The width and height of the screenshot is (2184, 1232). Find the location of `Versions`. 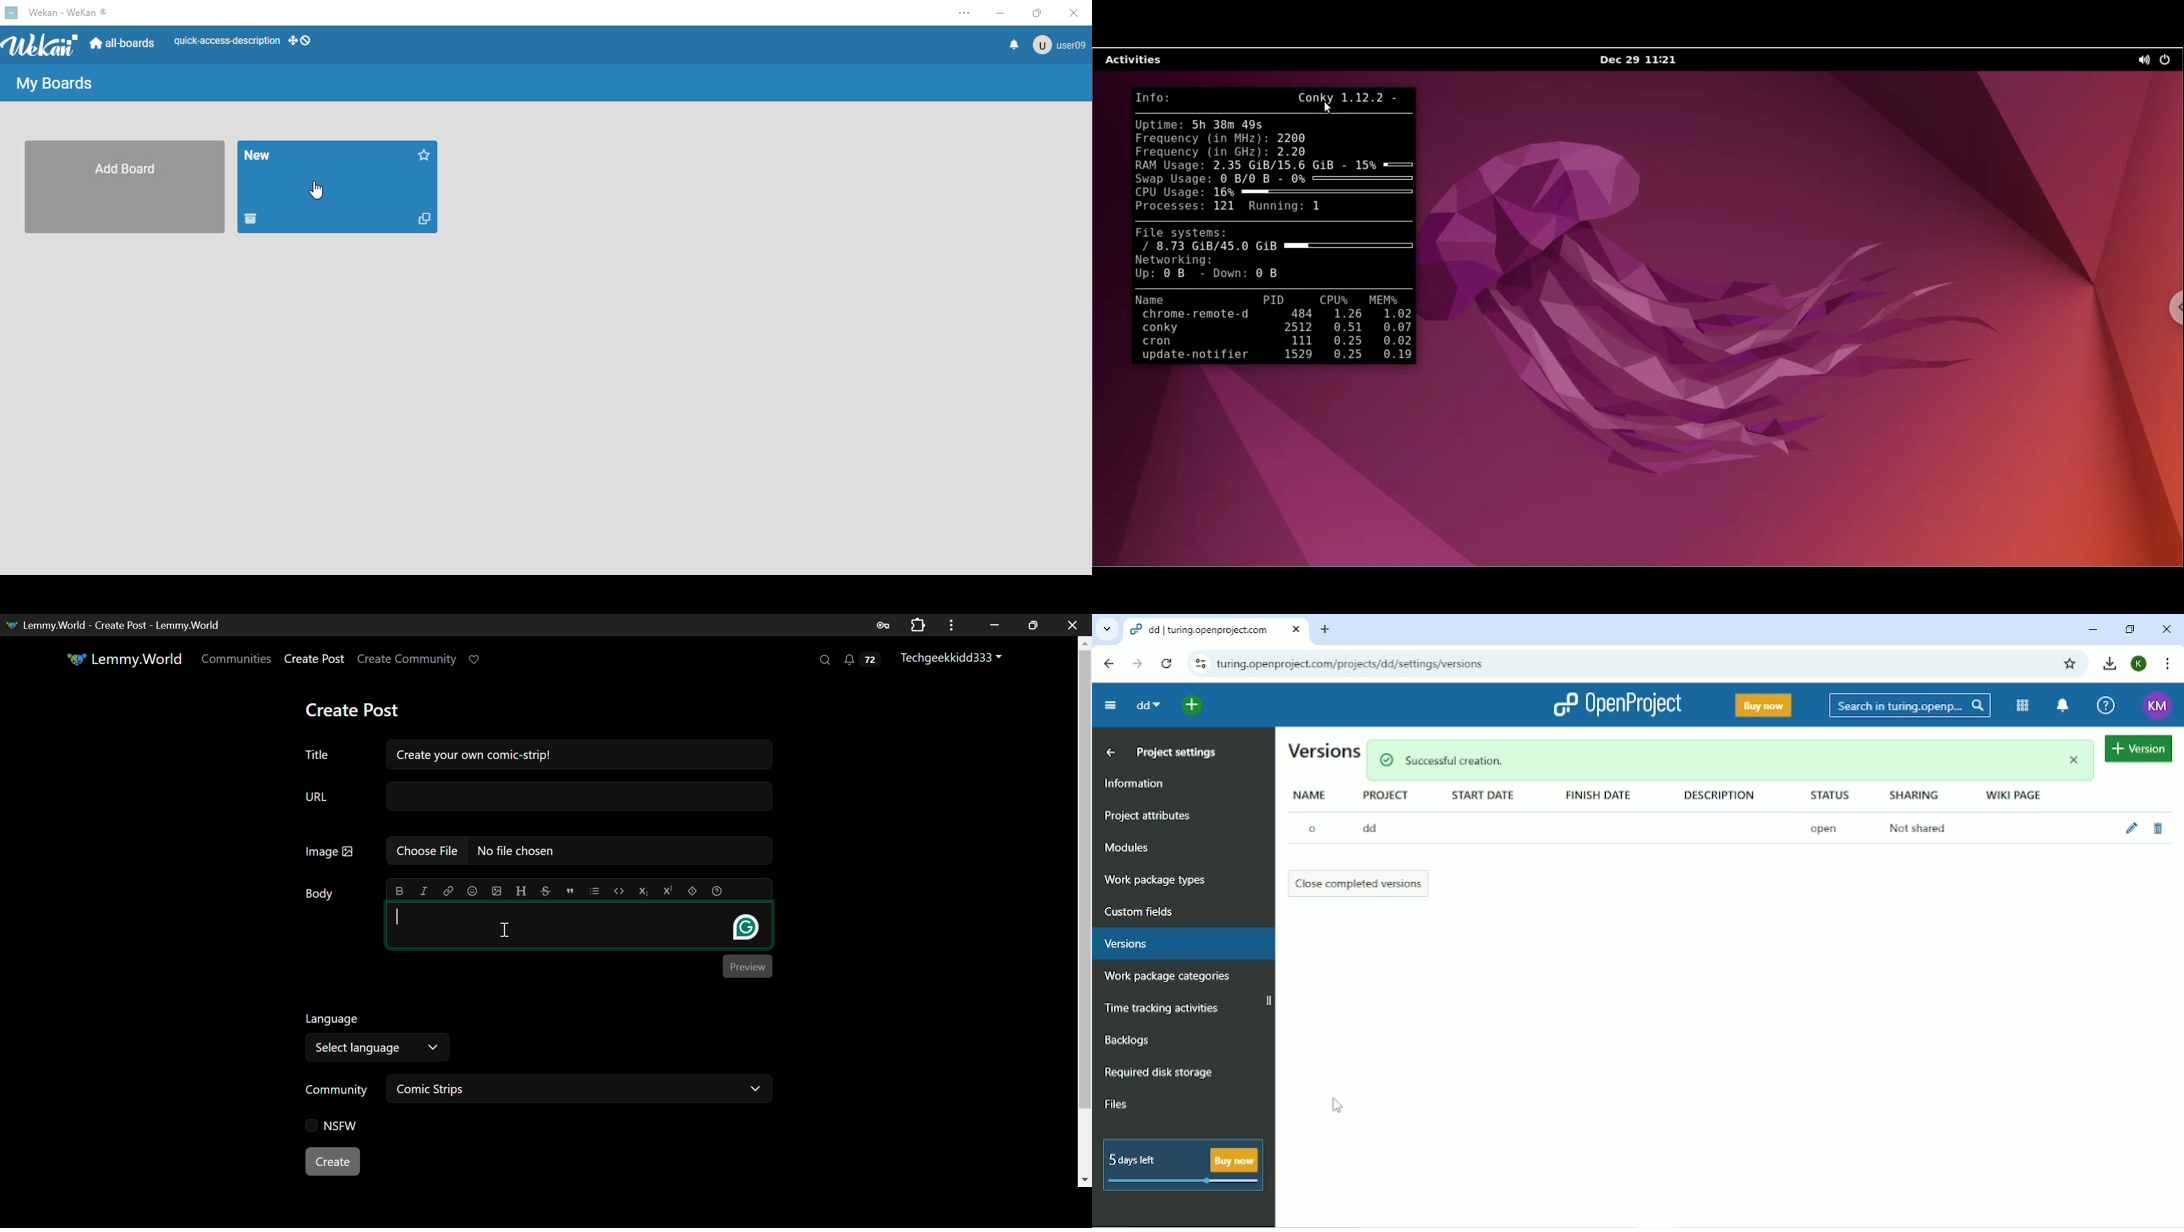

Versions is located at coordinates (1125, 944).